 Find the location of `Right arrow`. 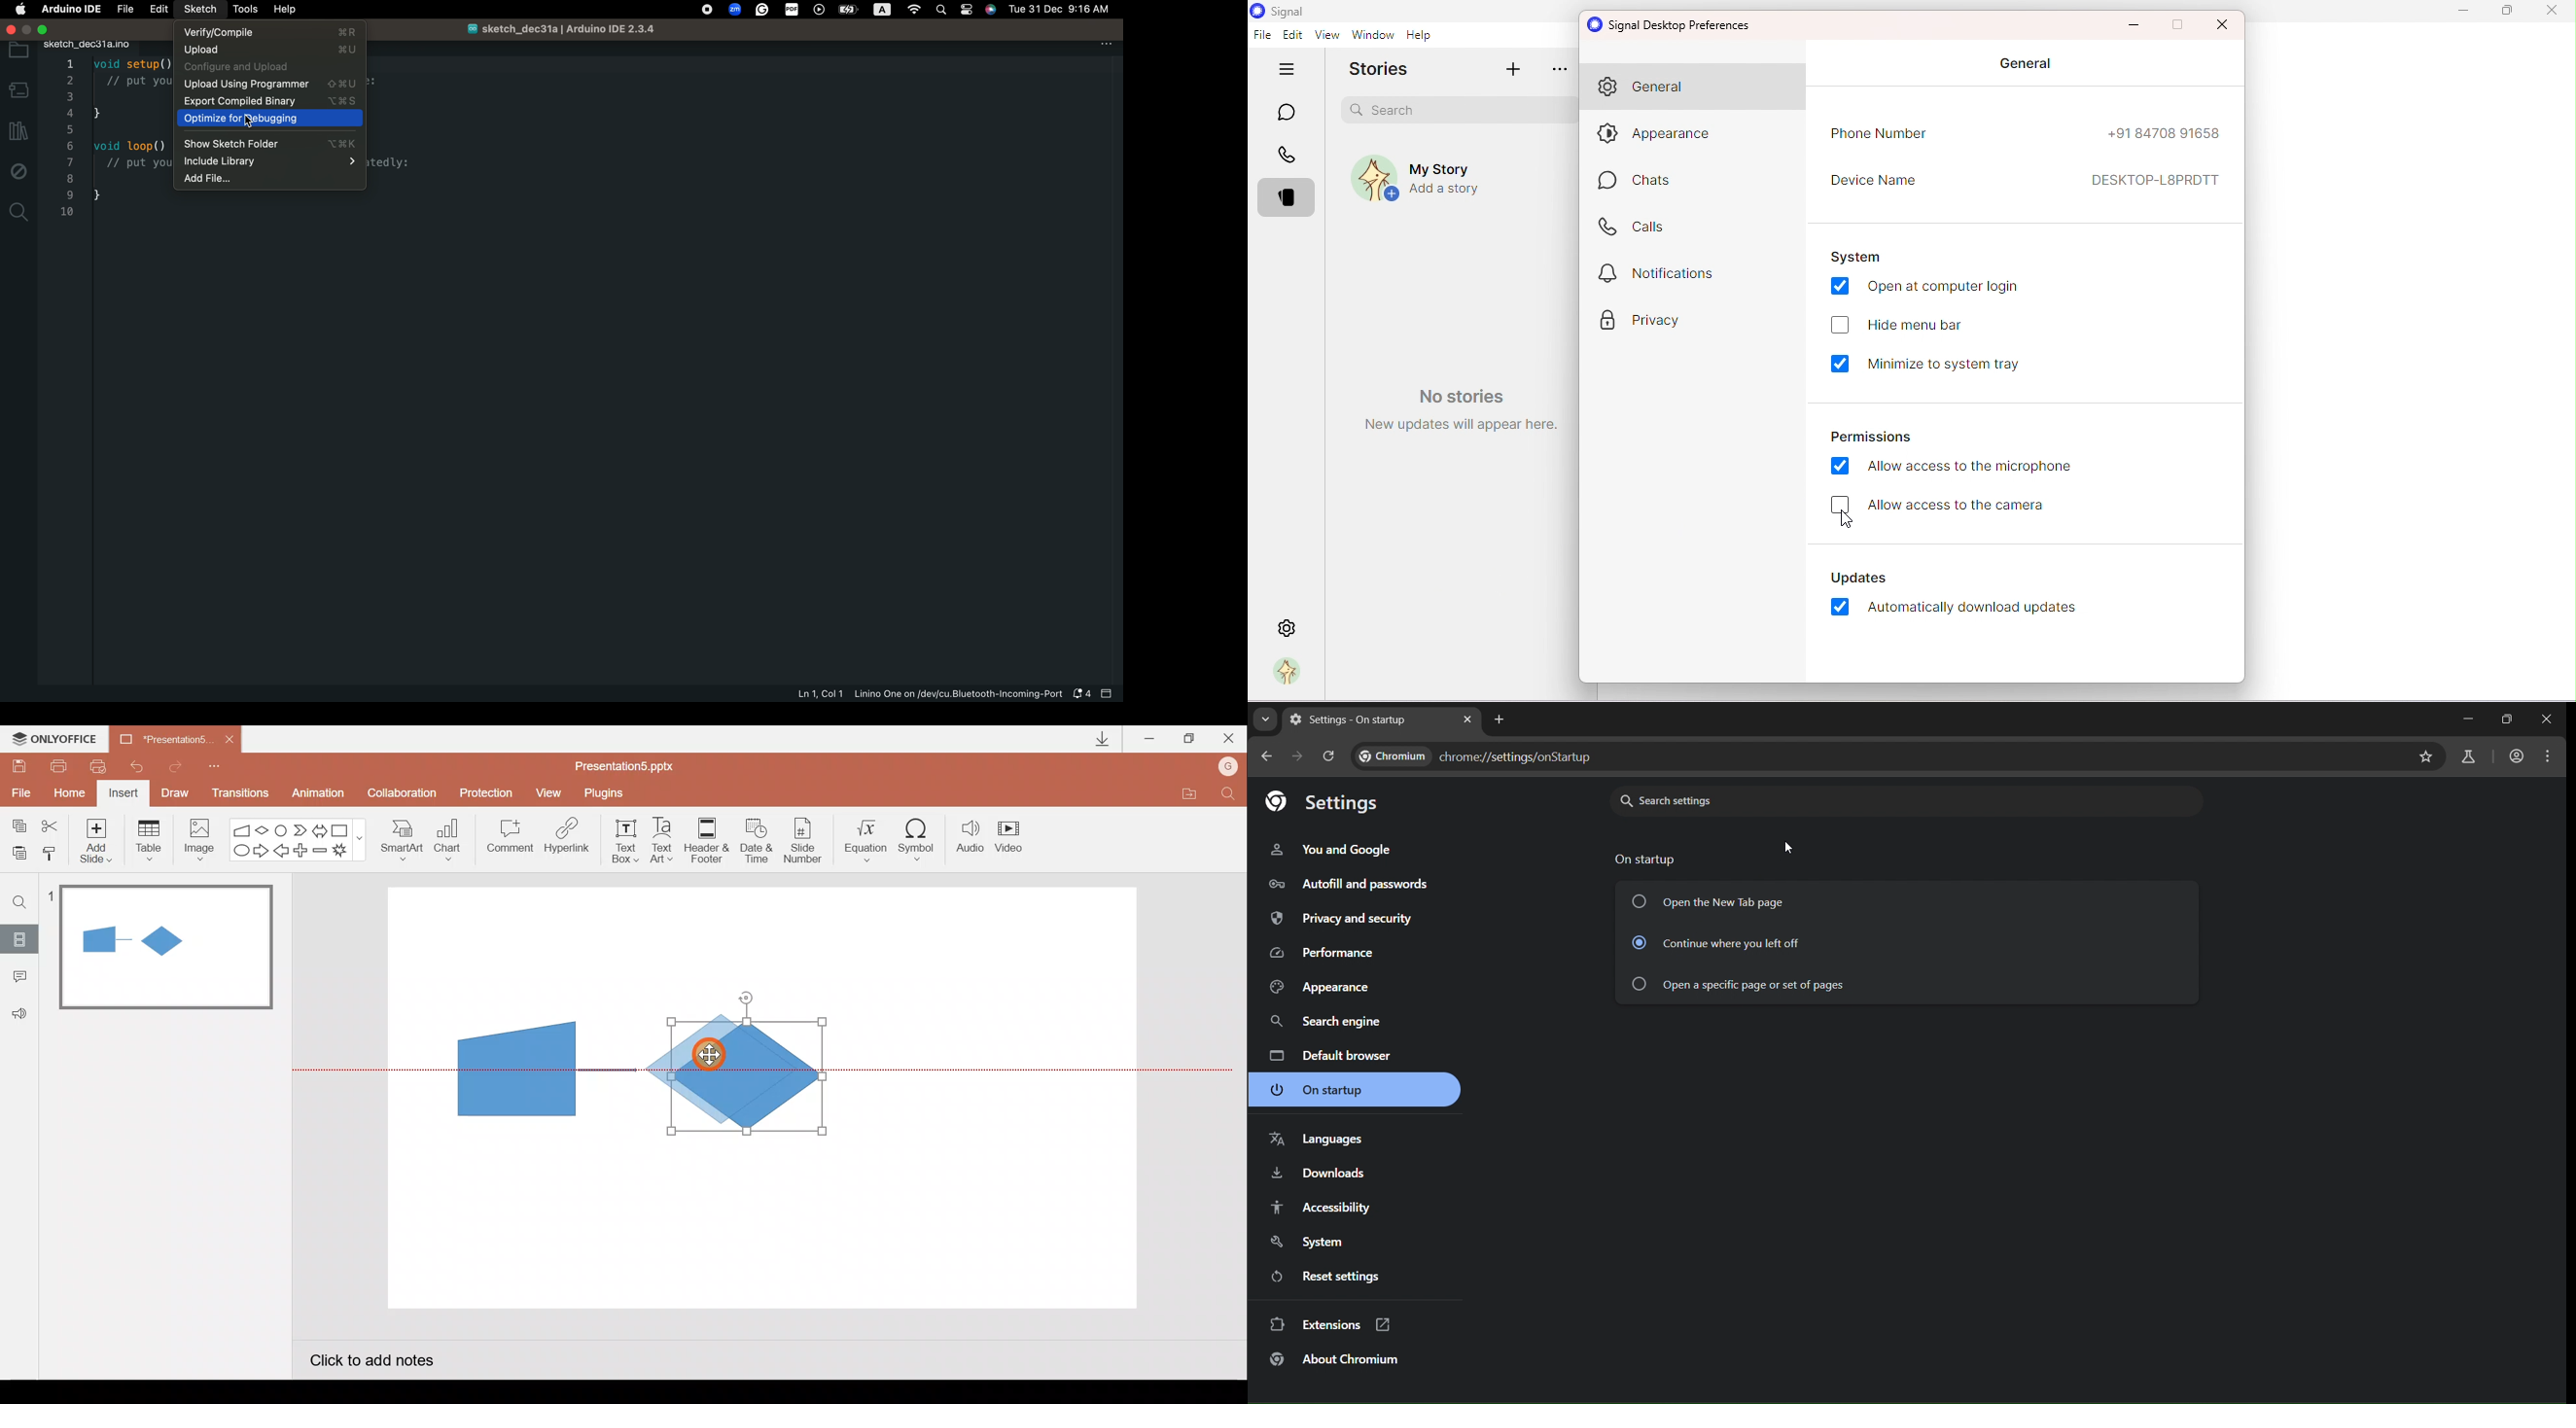

Right arrow is located at coordinates (263, 850).